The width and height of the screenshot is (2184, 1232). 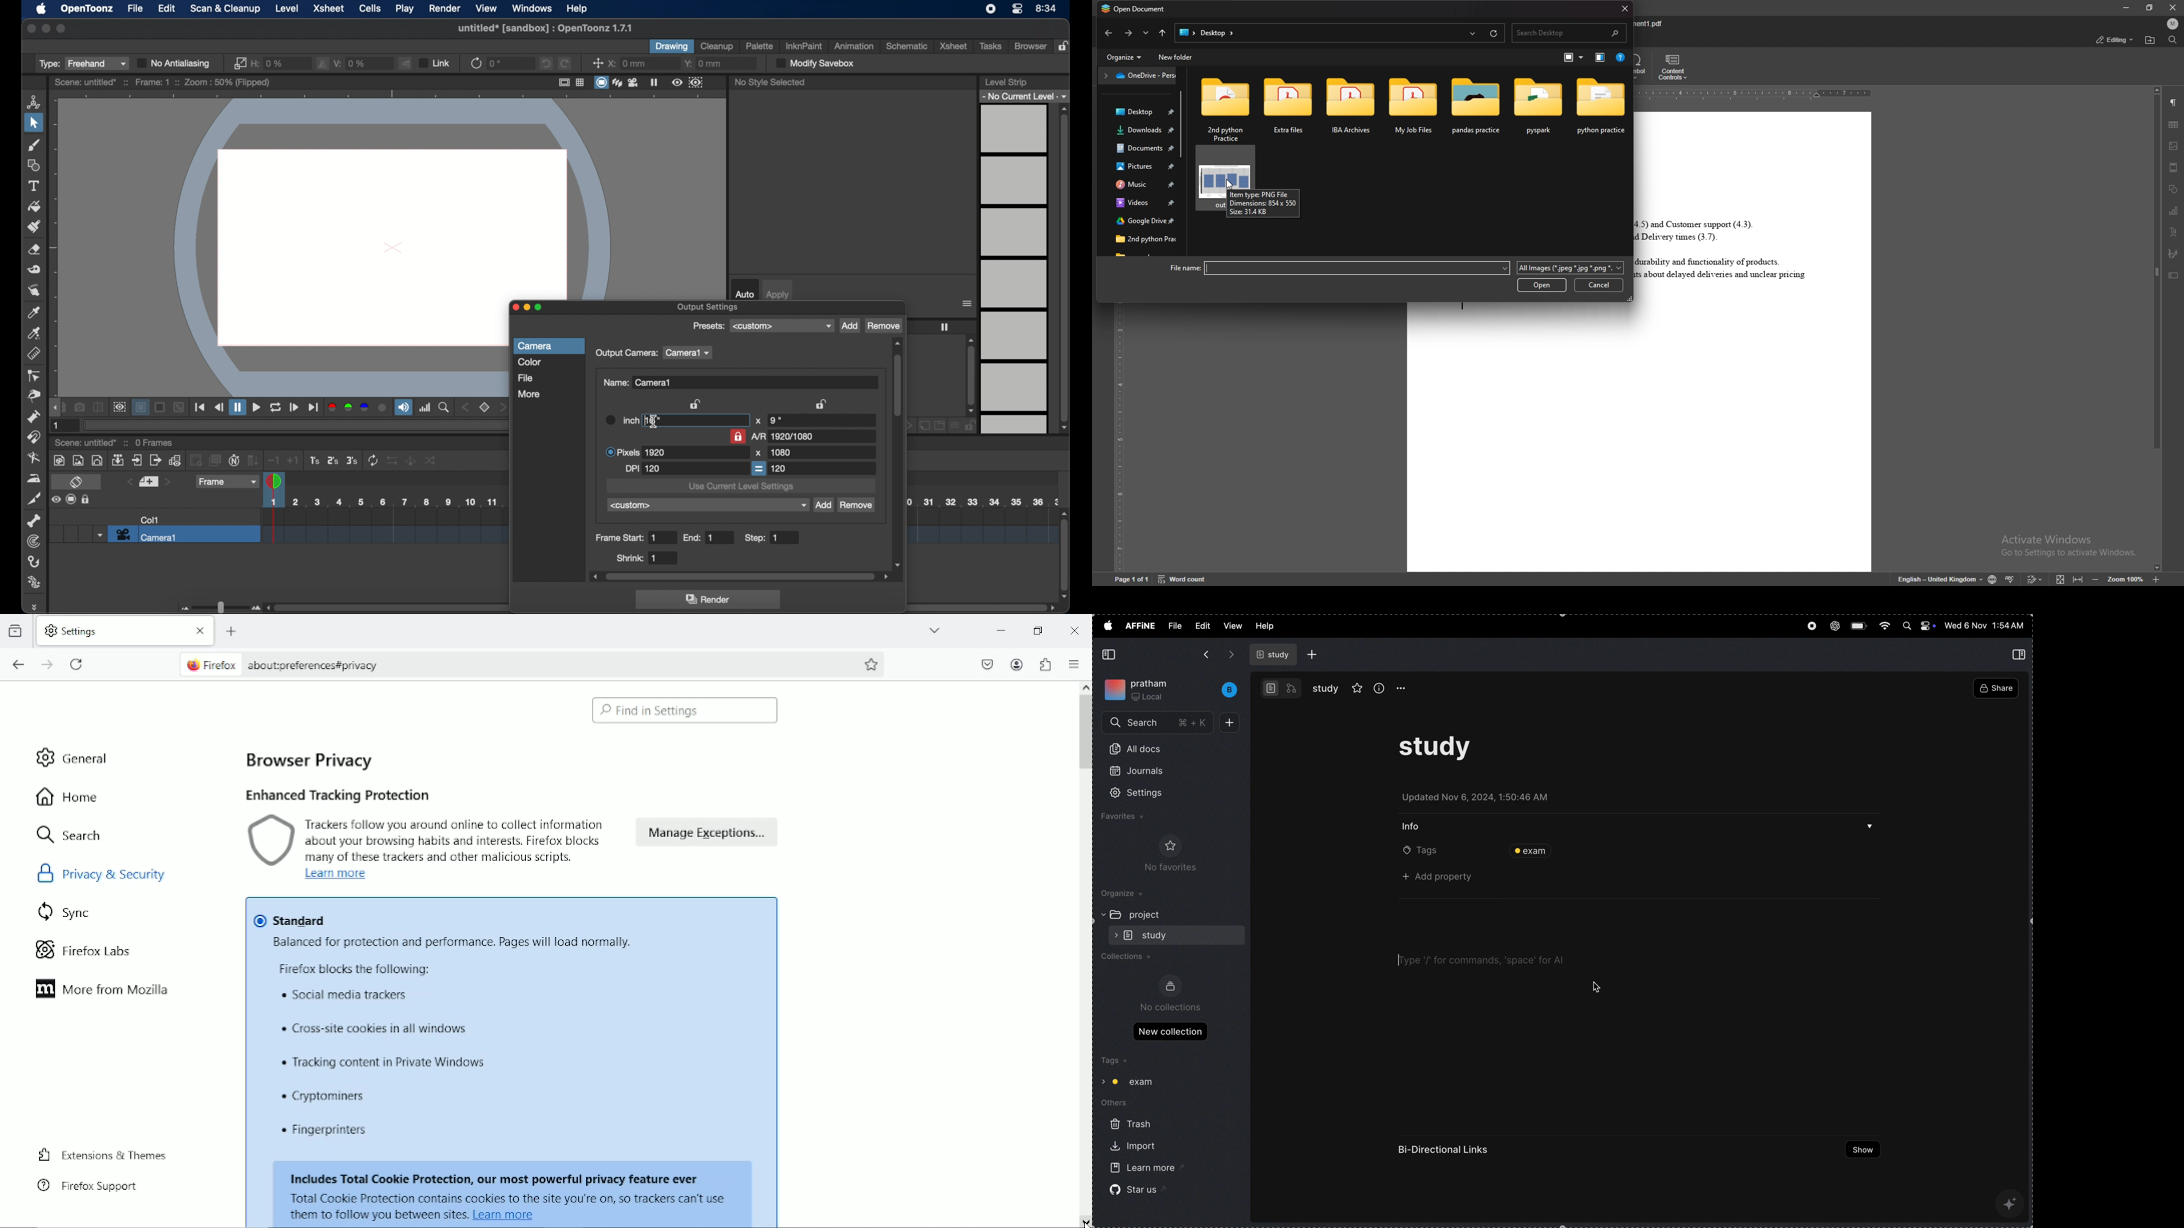 I want to click on scene, so click(x=163, y=82).